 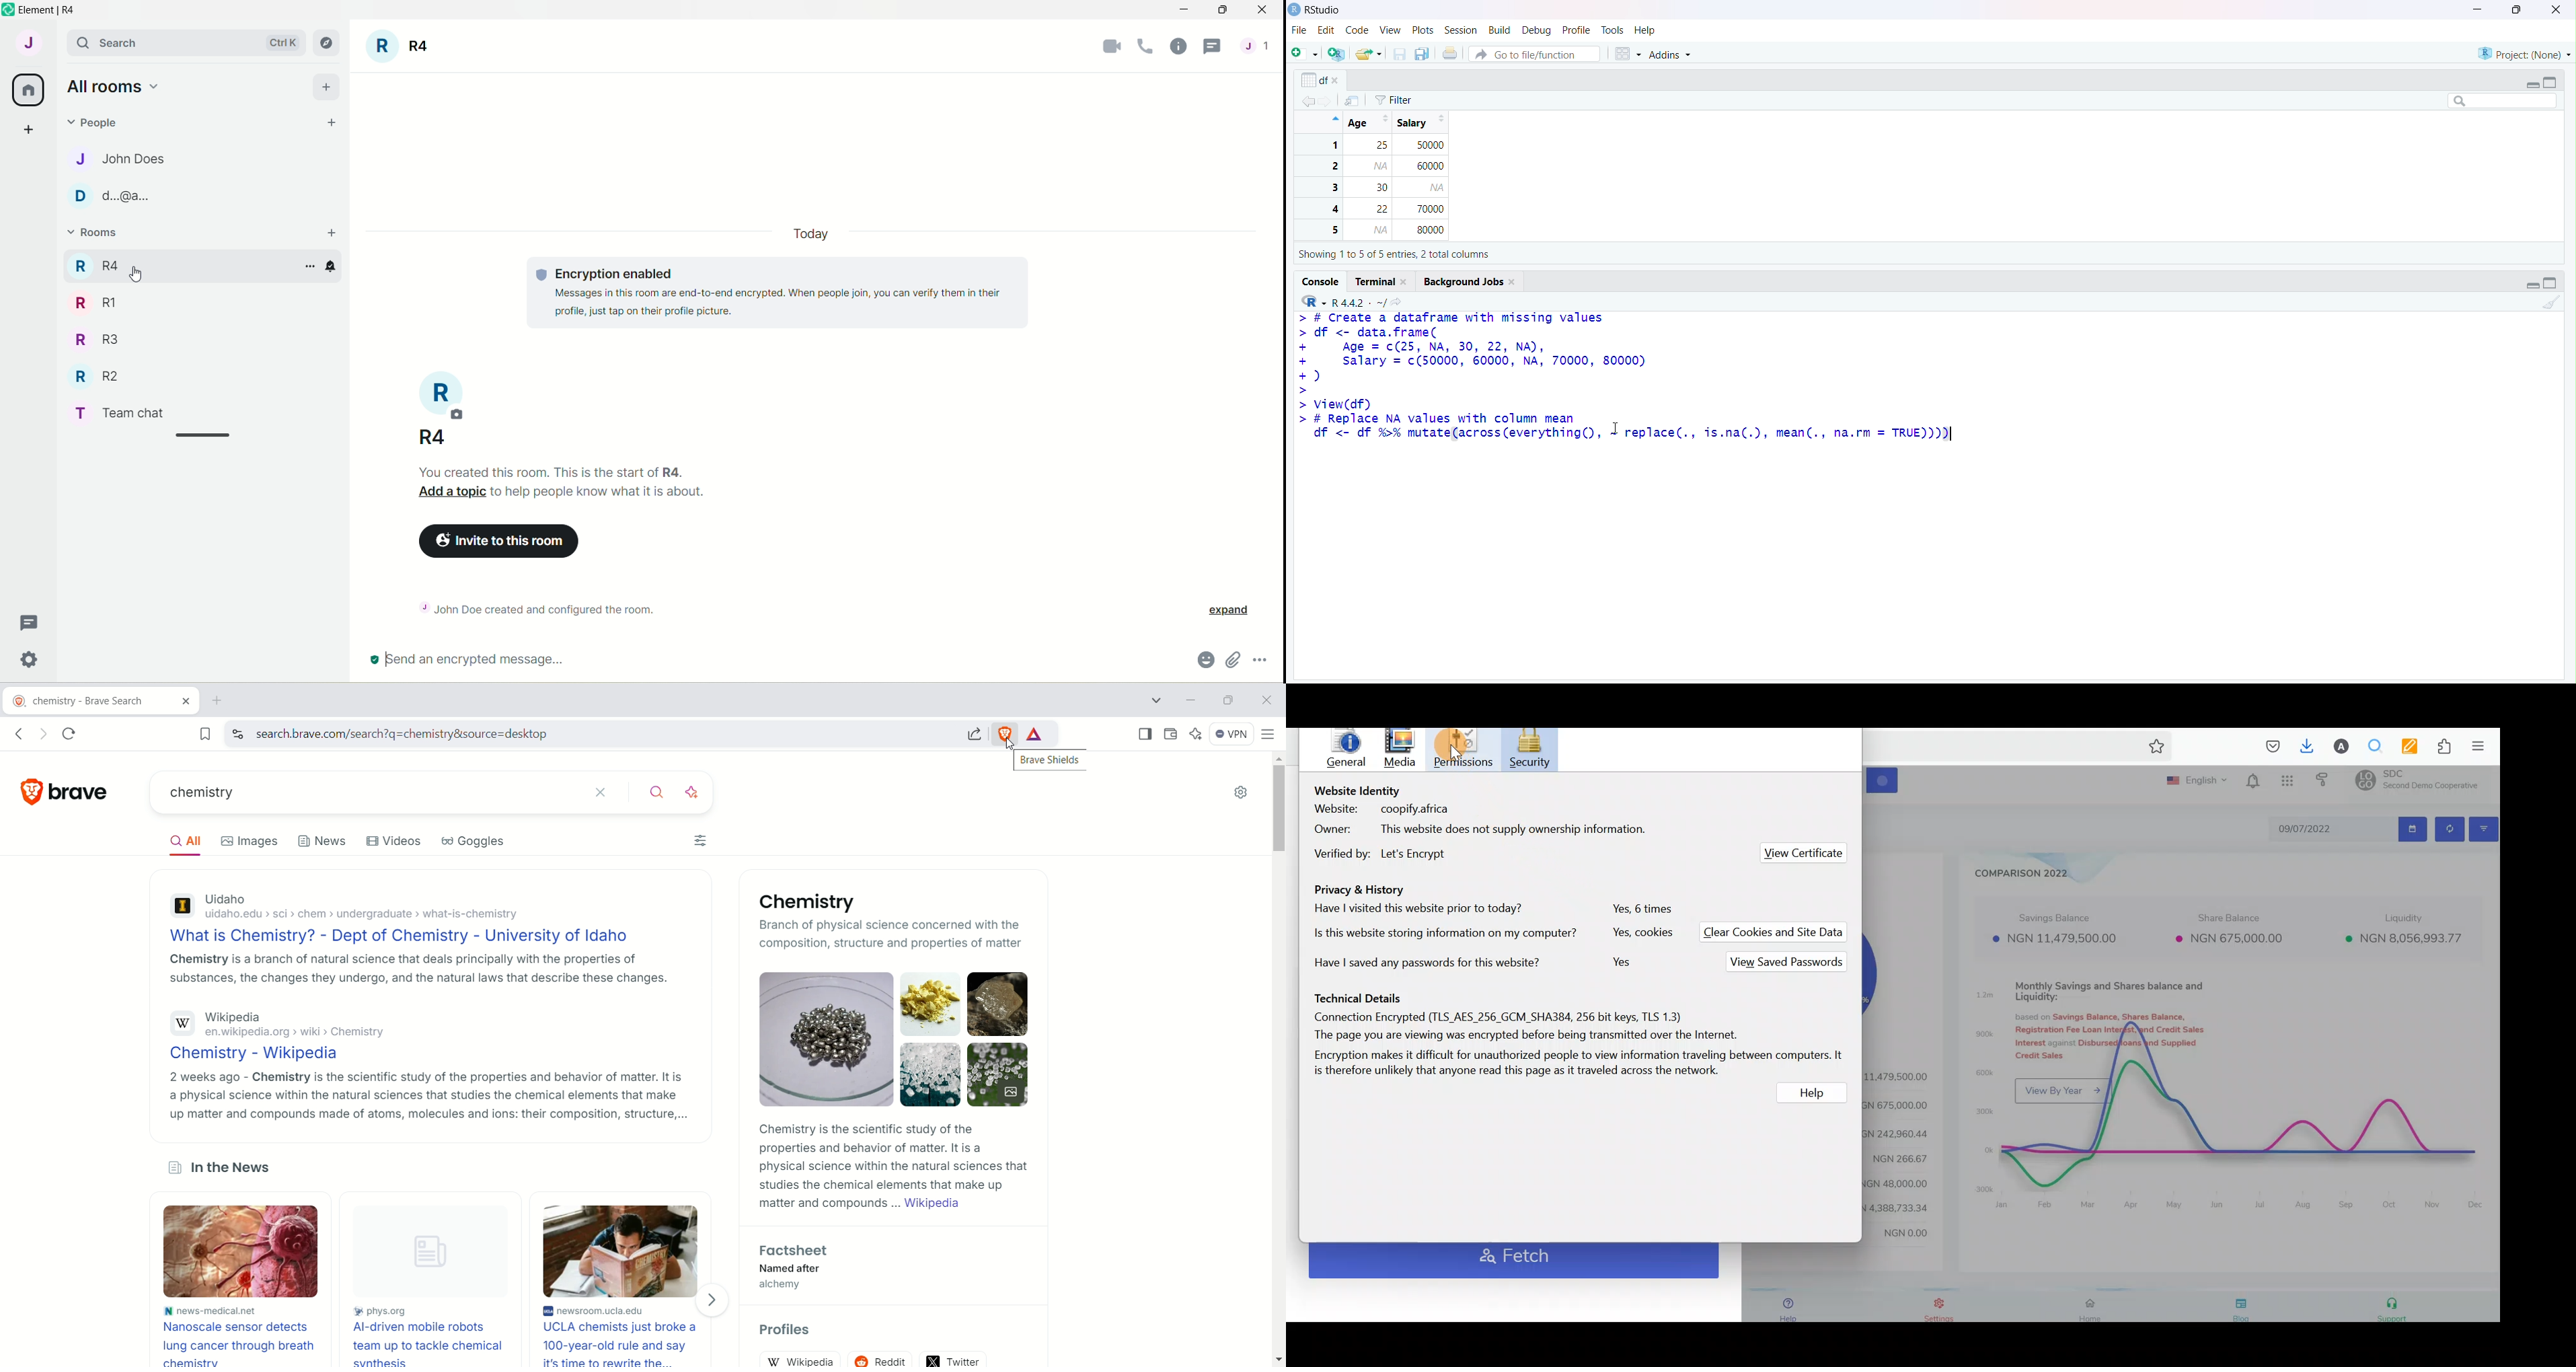 I want to click on Showing 110 5 of 5 entries, 2 total columns, so click(x=1392, y=257).